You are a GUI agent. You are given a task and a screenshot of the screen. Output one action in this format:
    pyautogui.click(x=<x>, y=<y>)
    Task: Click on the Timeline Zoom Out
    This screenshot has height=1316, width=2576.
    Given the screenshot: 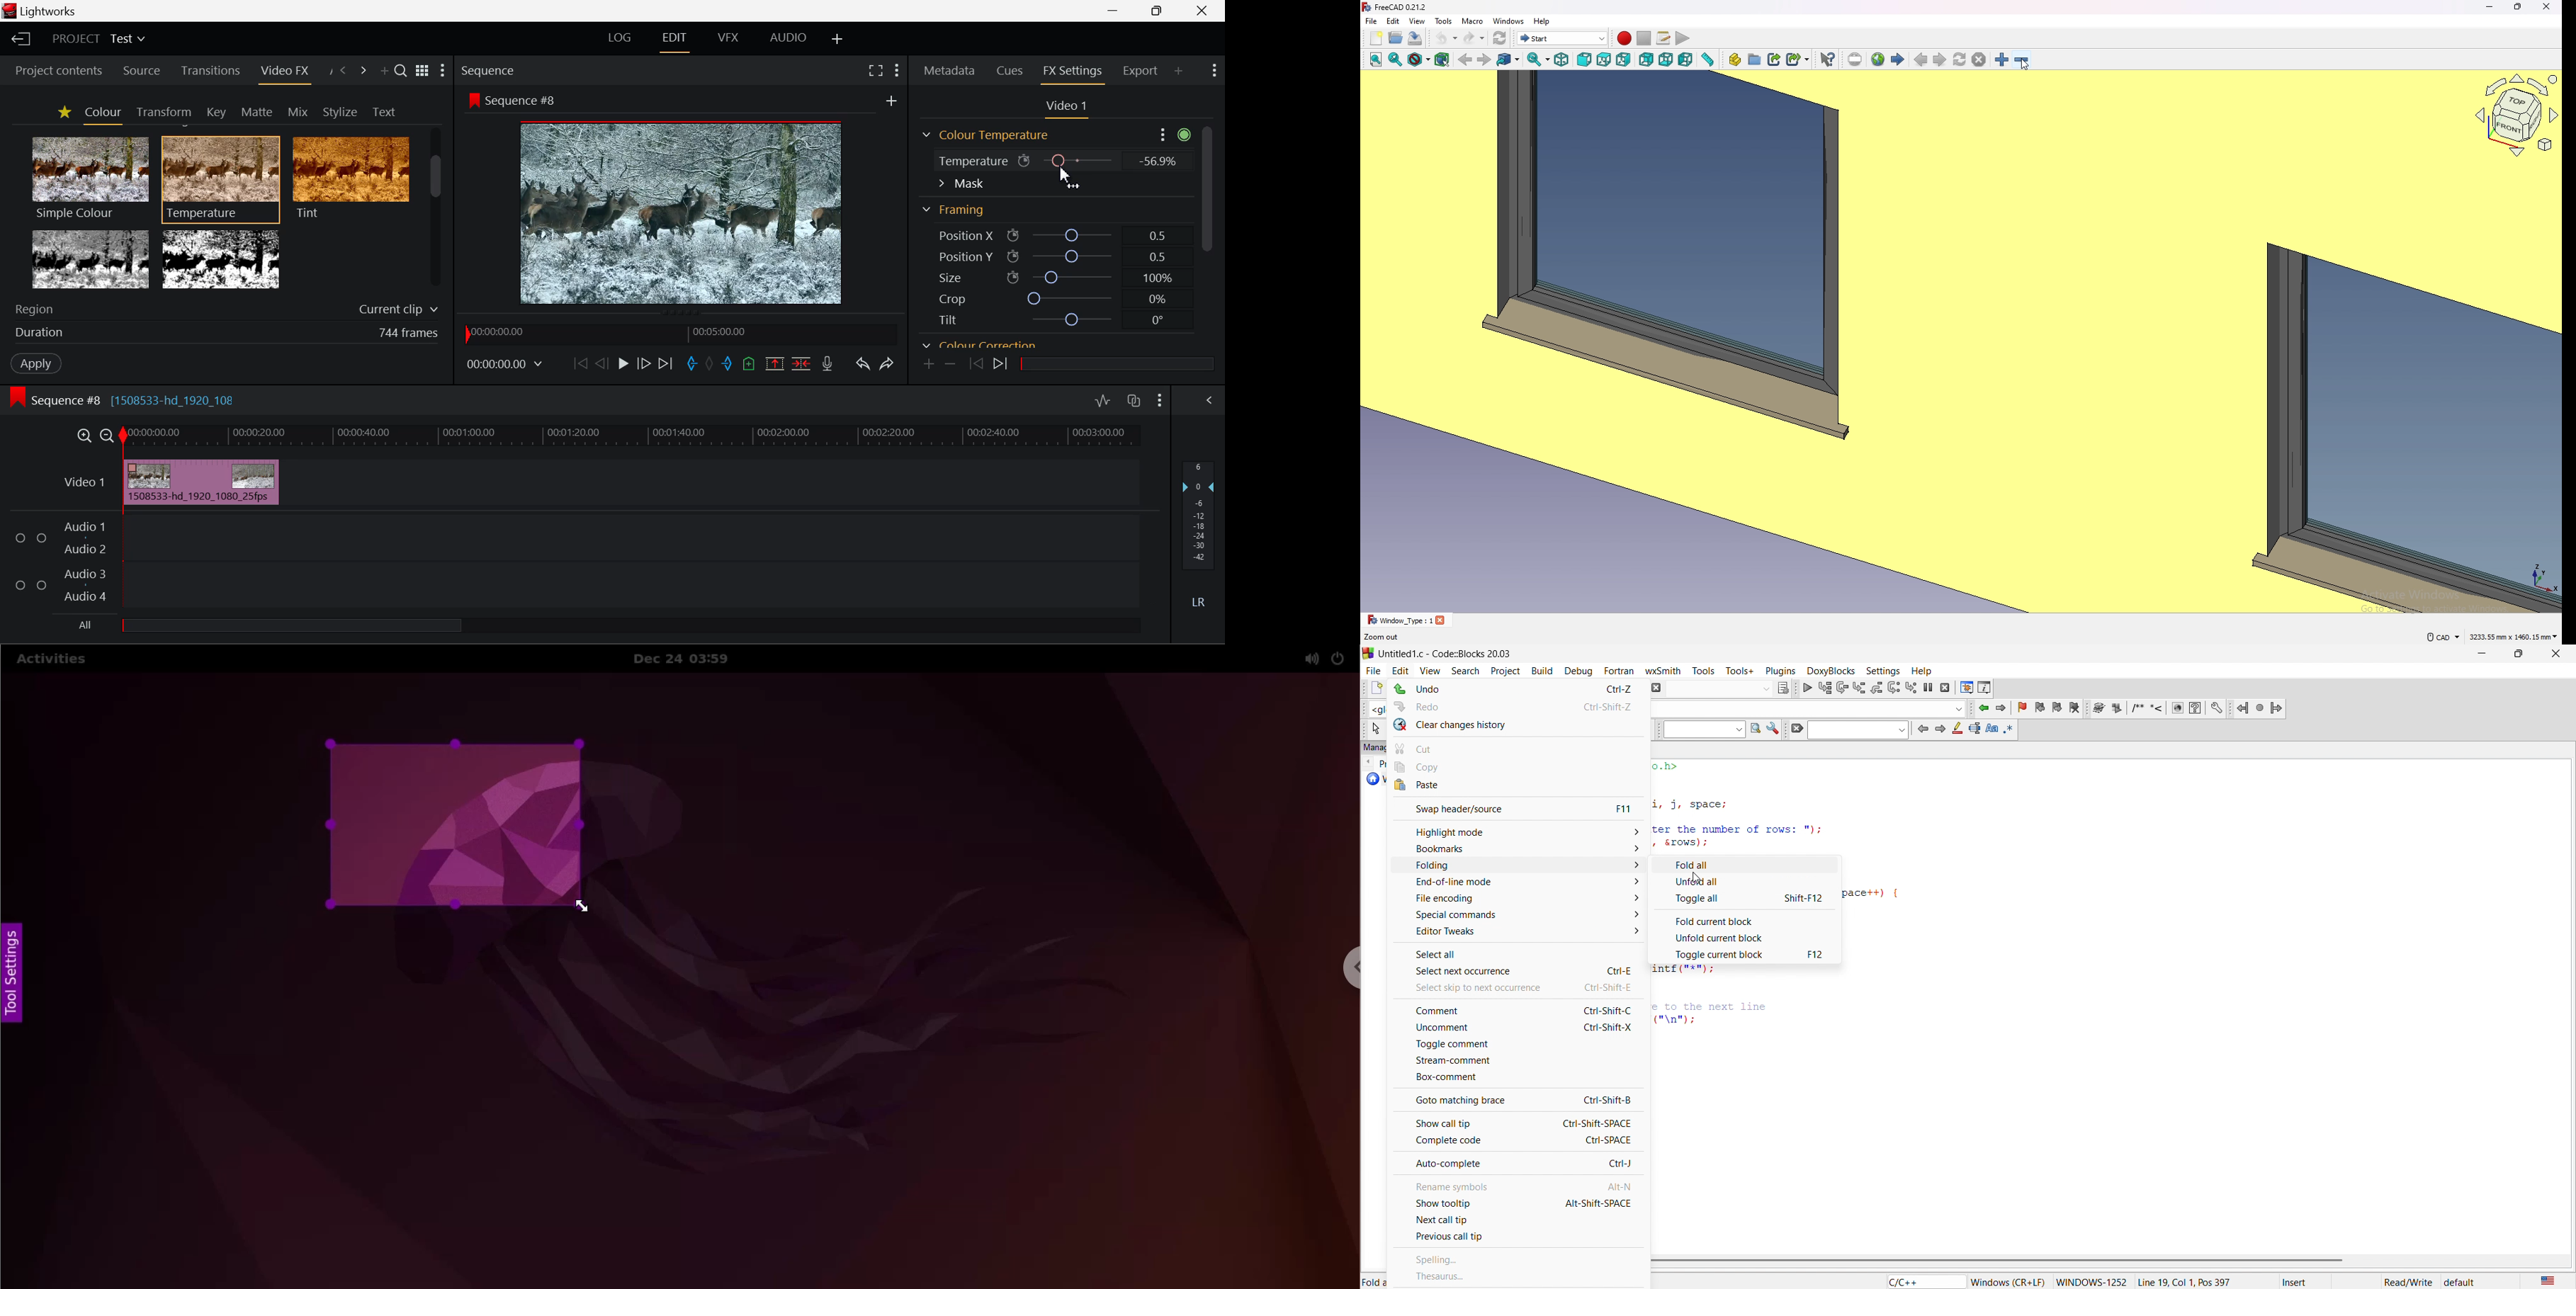 What is the action you would take?
    pyautogui.click(x=109, y=435)
    